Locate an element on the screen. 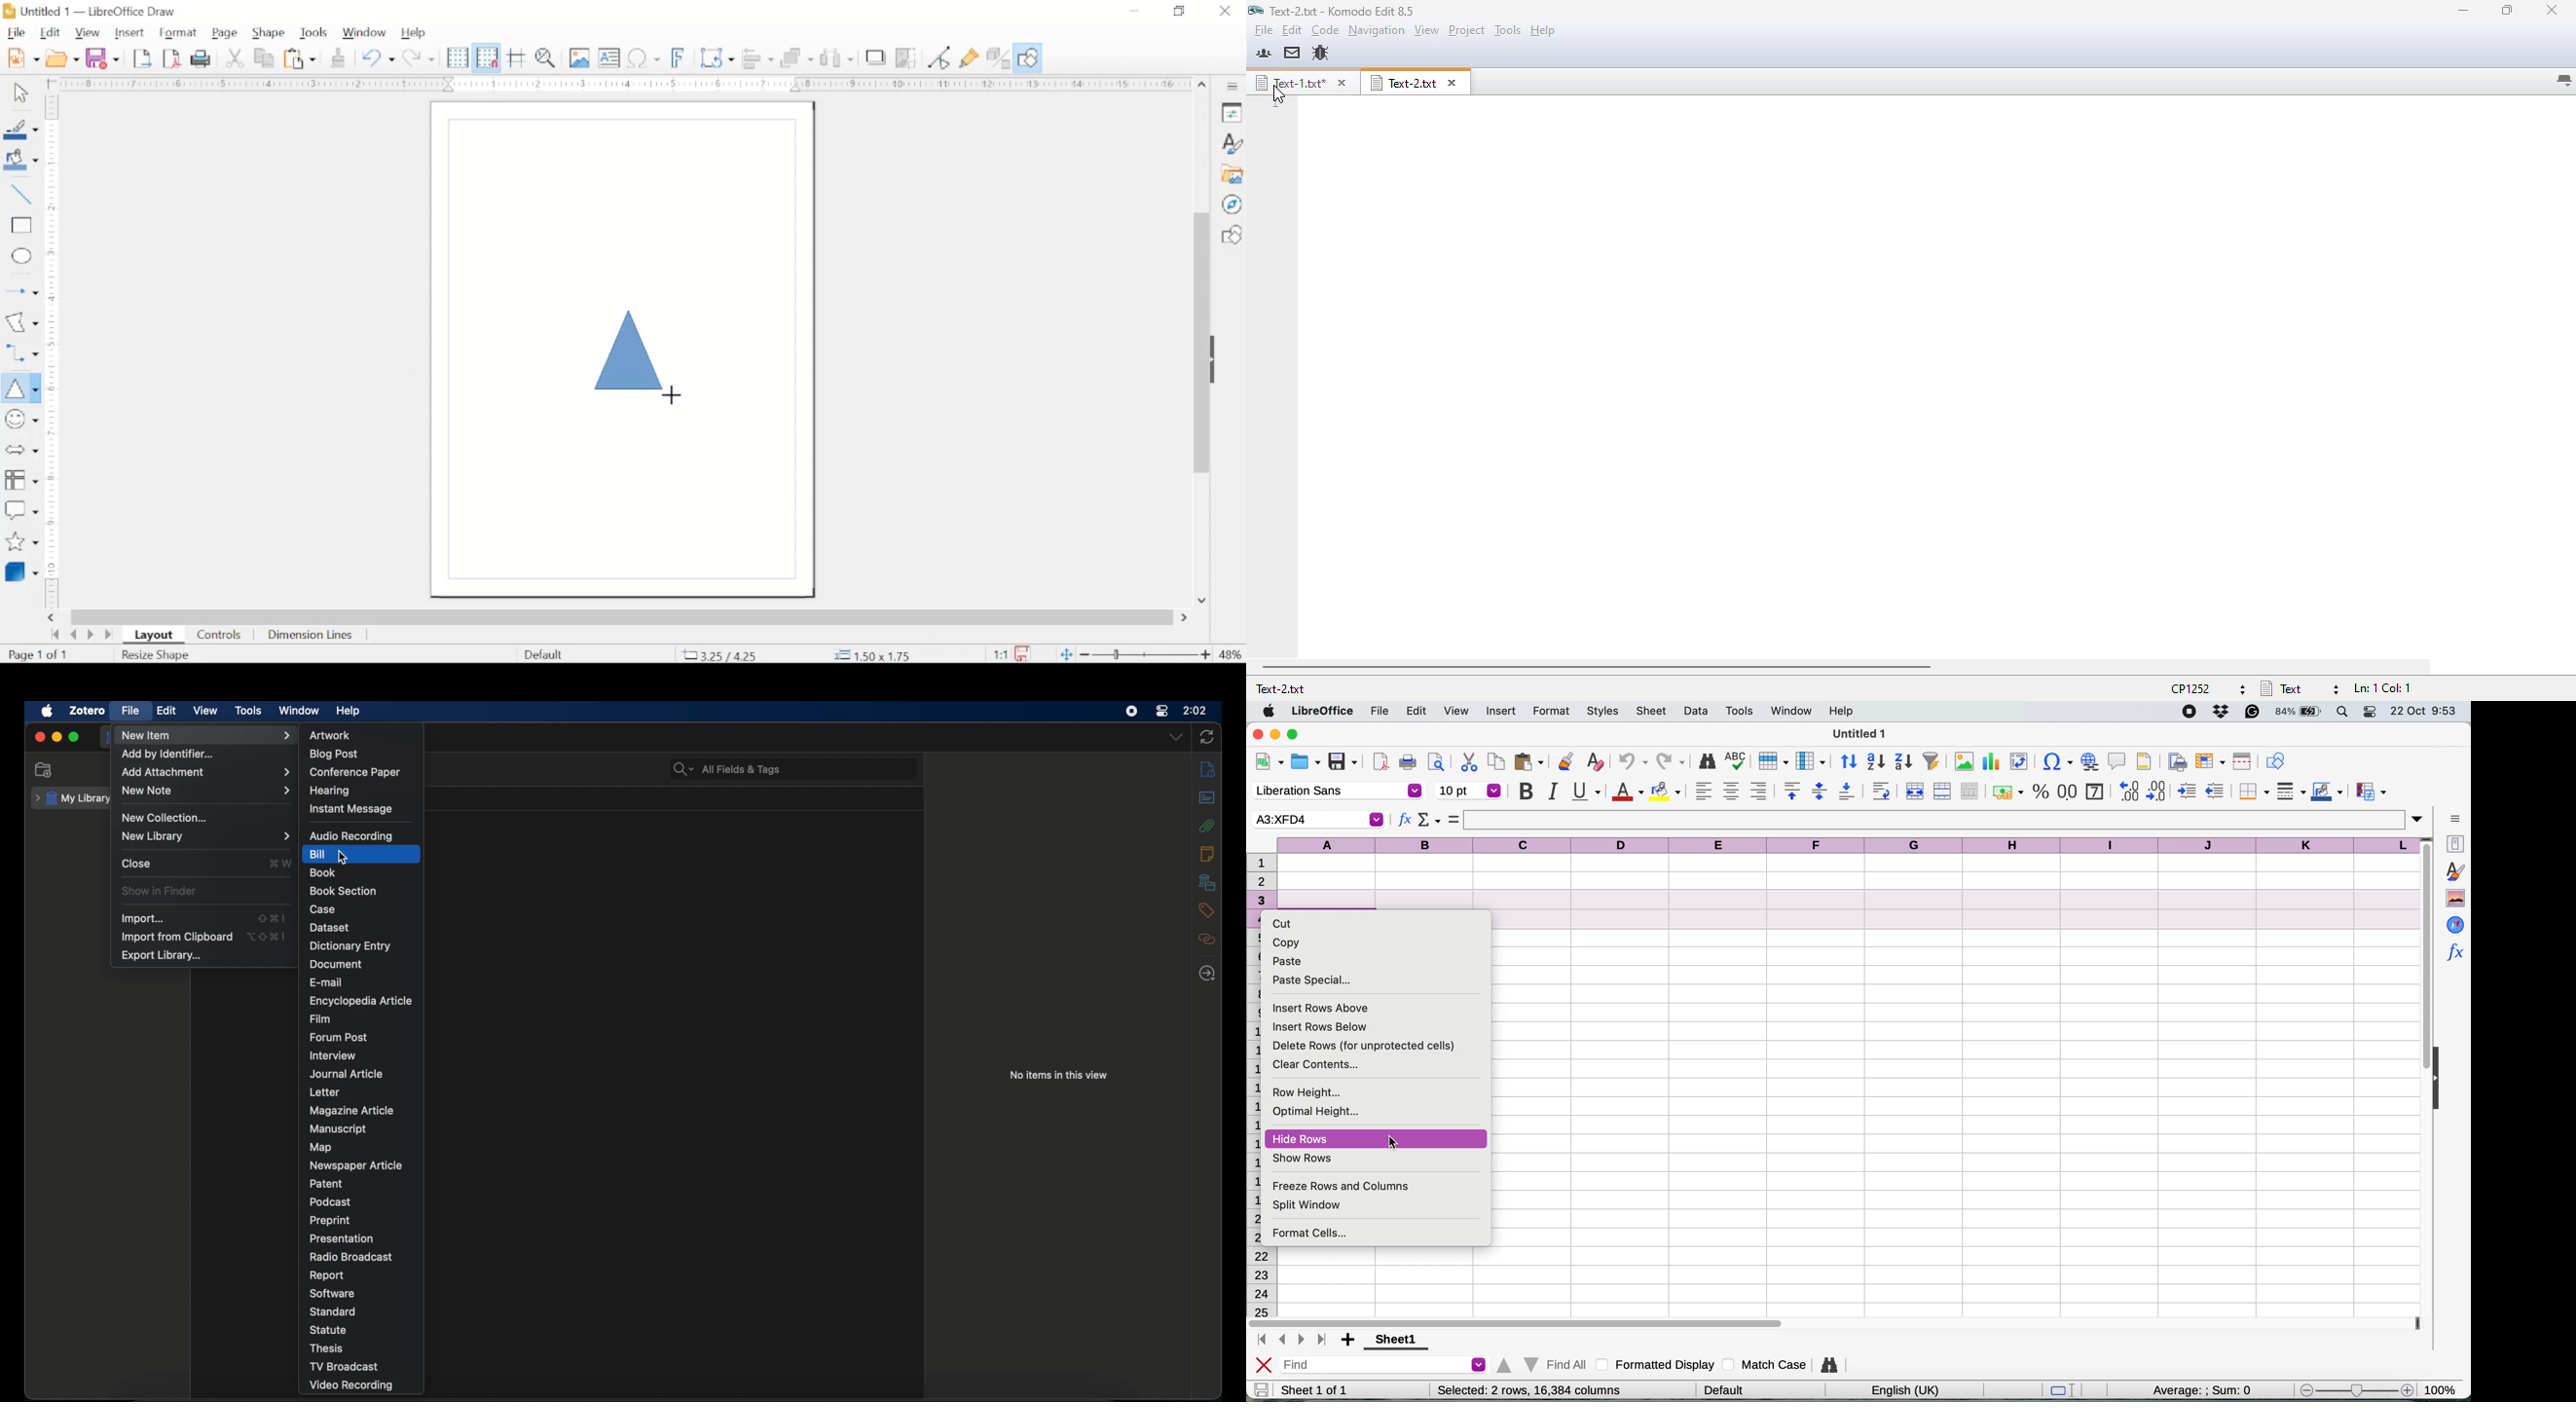  e-mail is located at coordinates (325, 982).